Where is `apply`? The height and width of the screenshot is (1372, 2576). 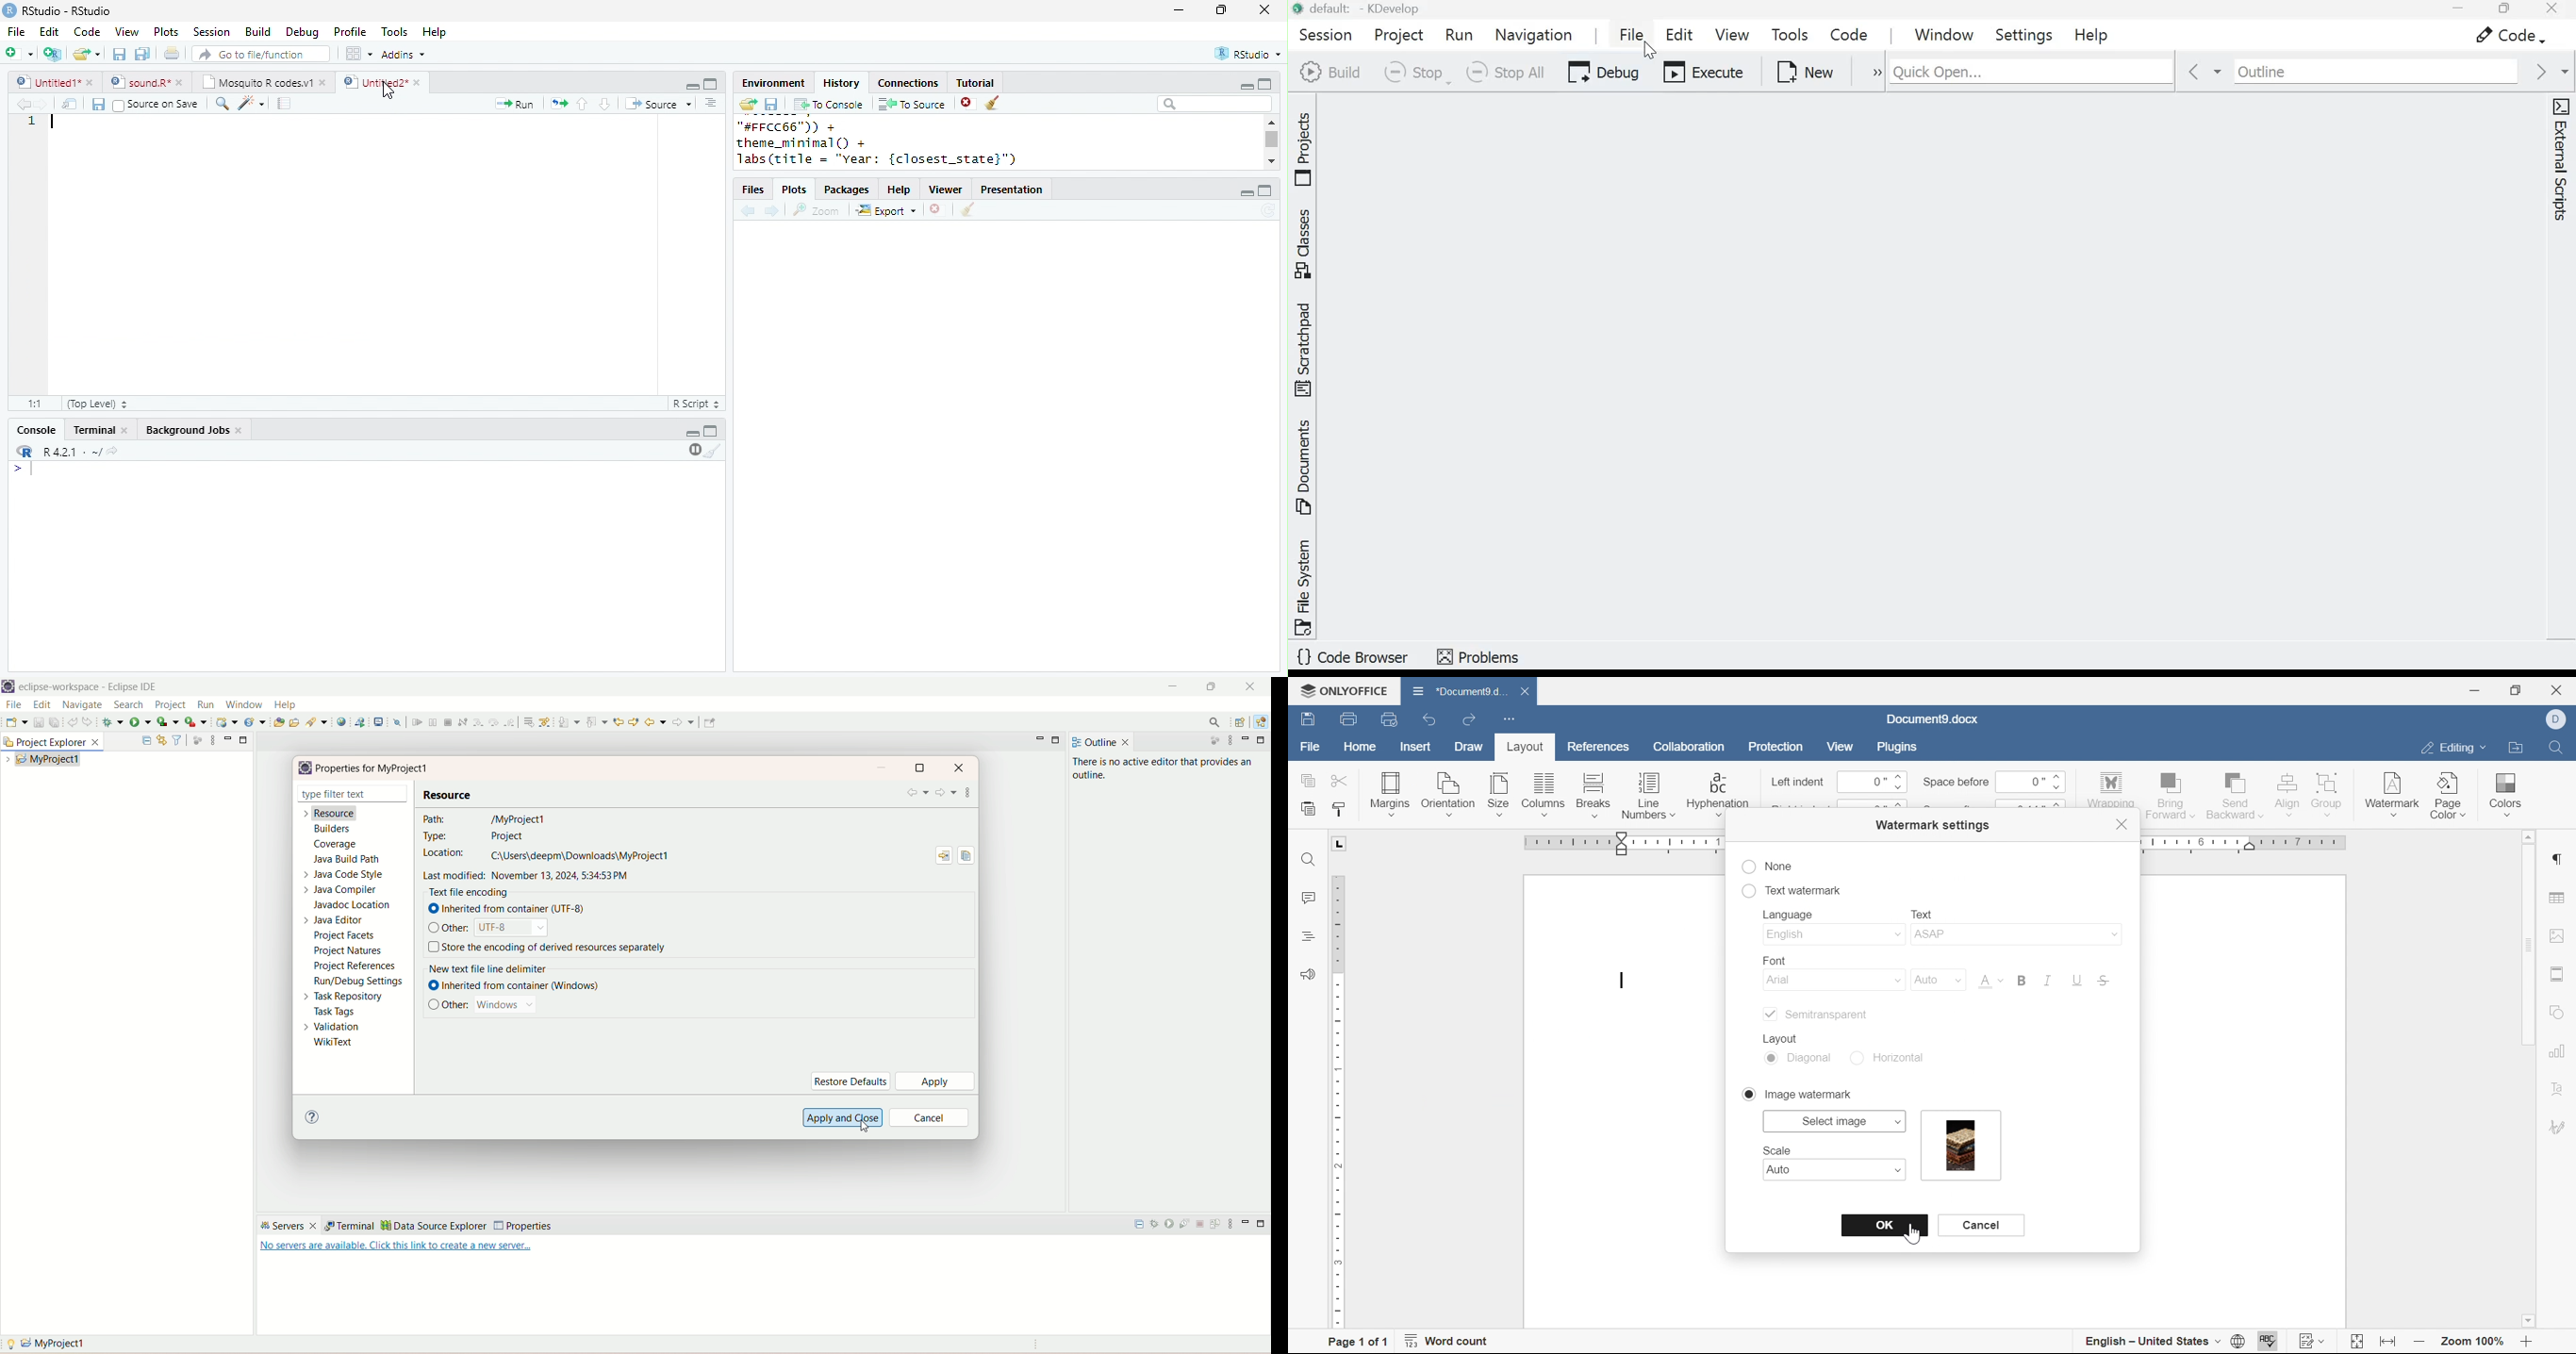
apply is located at coordinates (933, 1081).